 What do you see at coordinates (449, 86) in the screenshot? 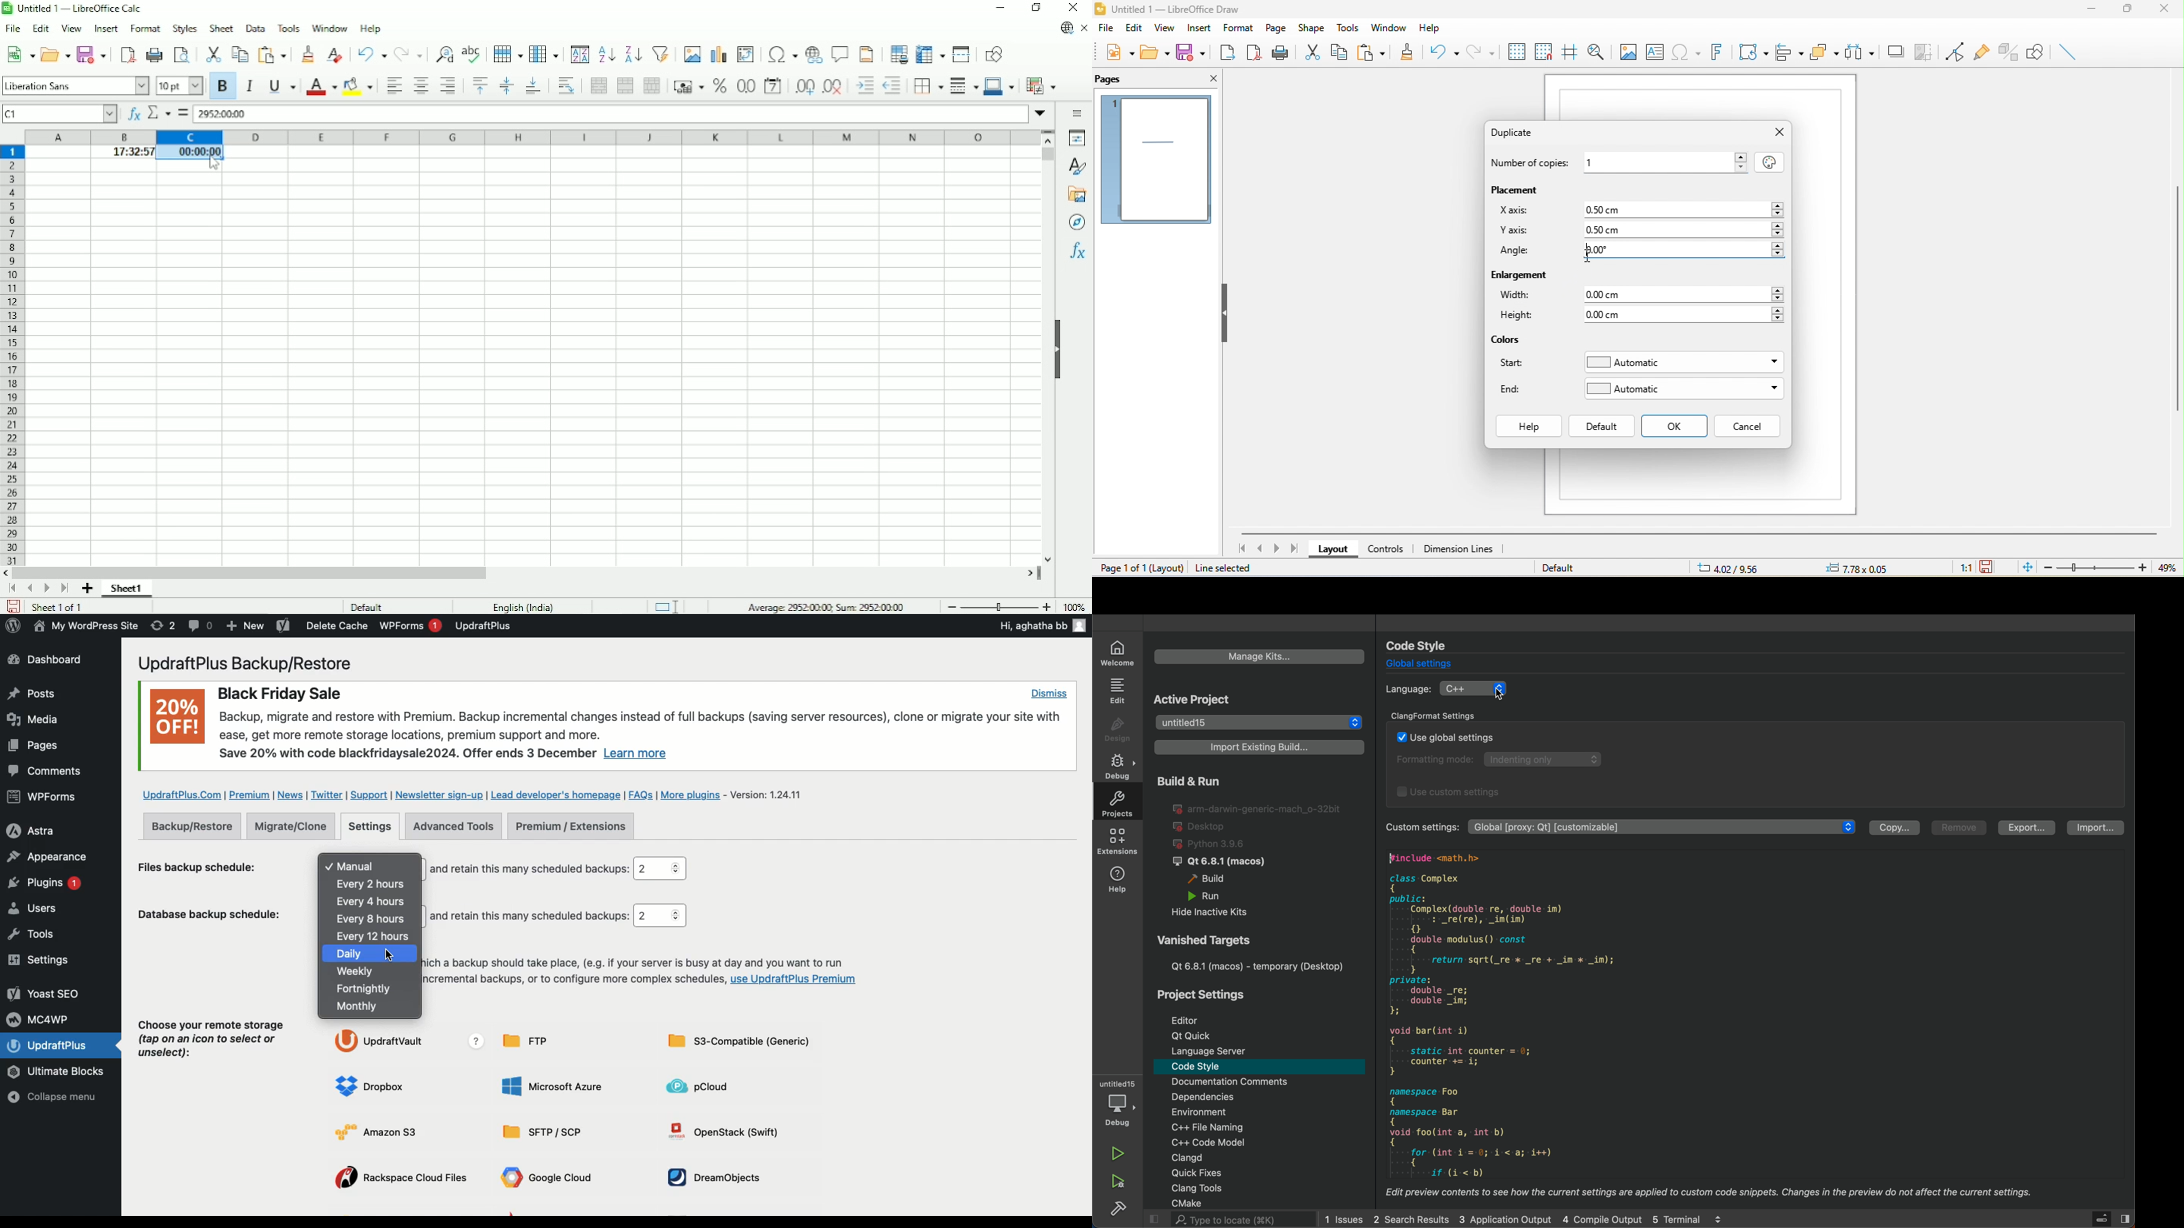
I see `Align right` at bounding box center [449, 86].